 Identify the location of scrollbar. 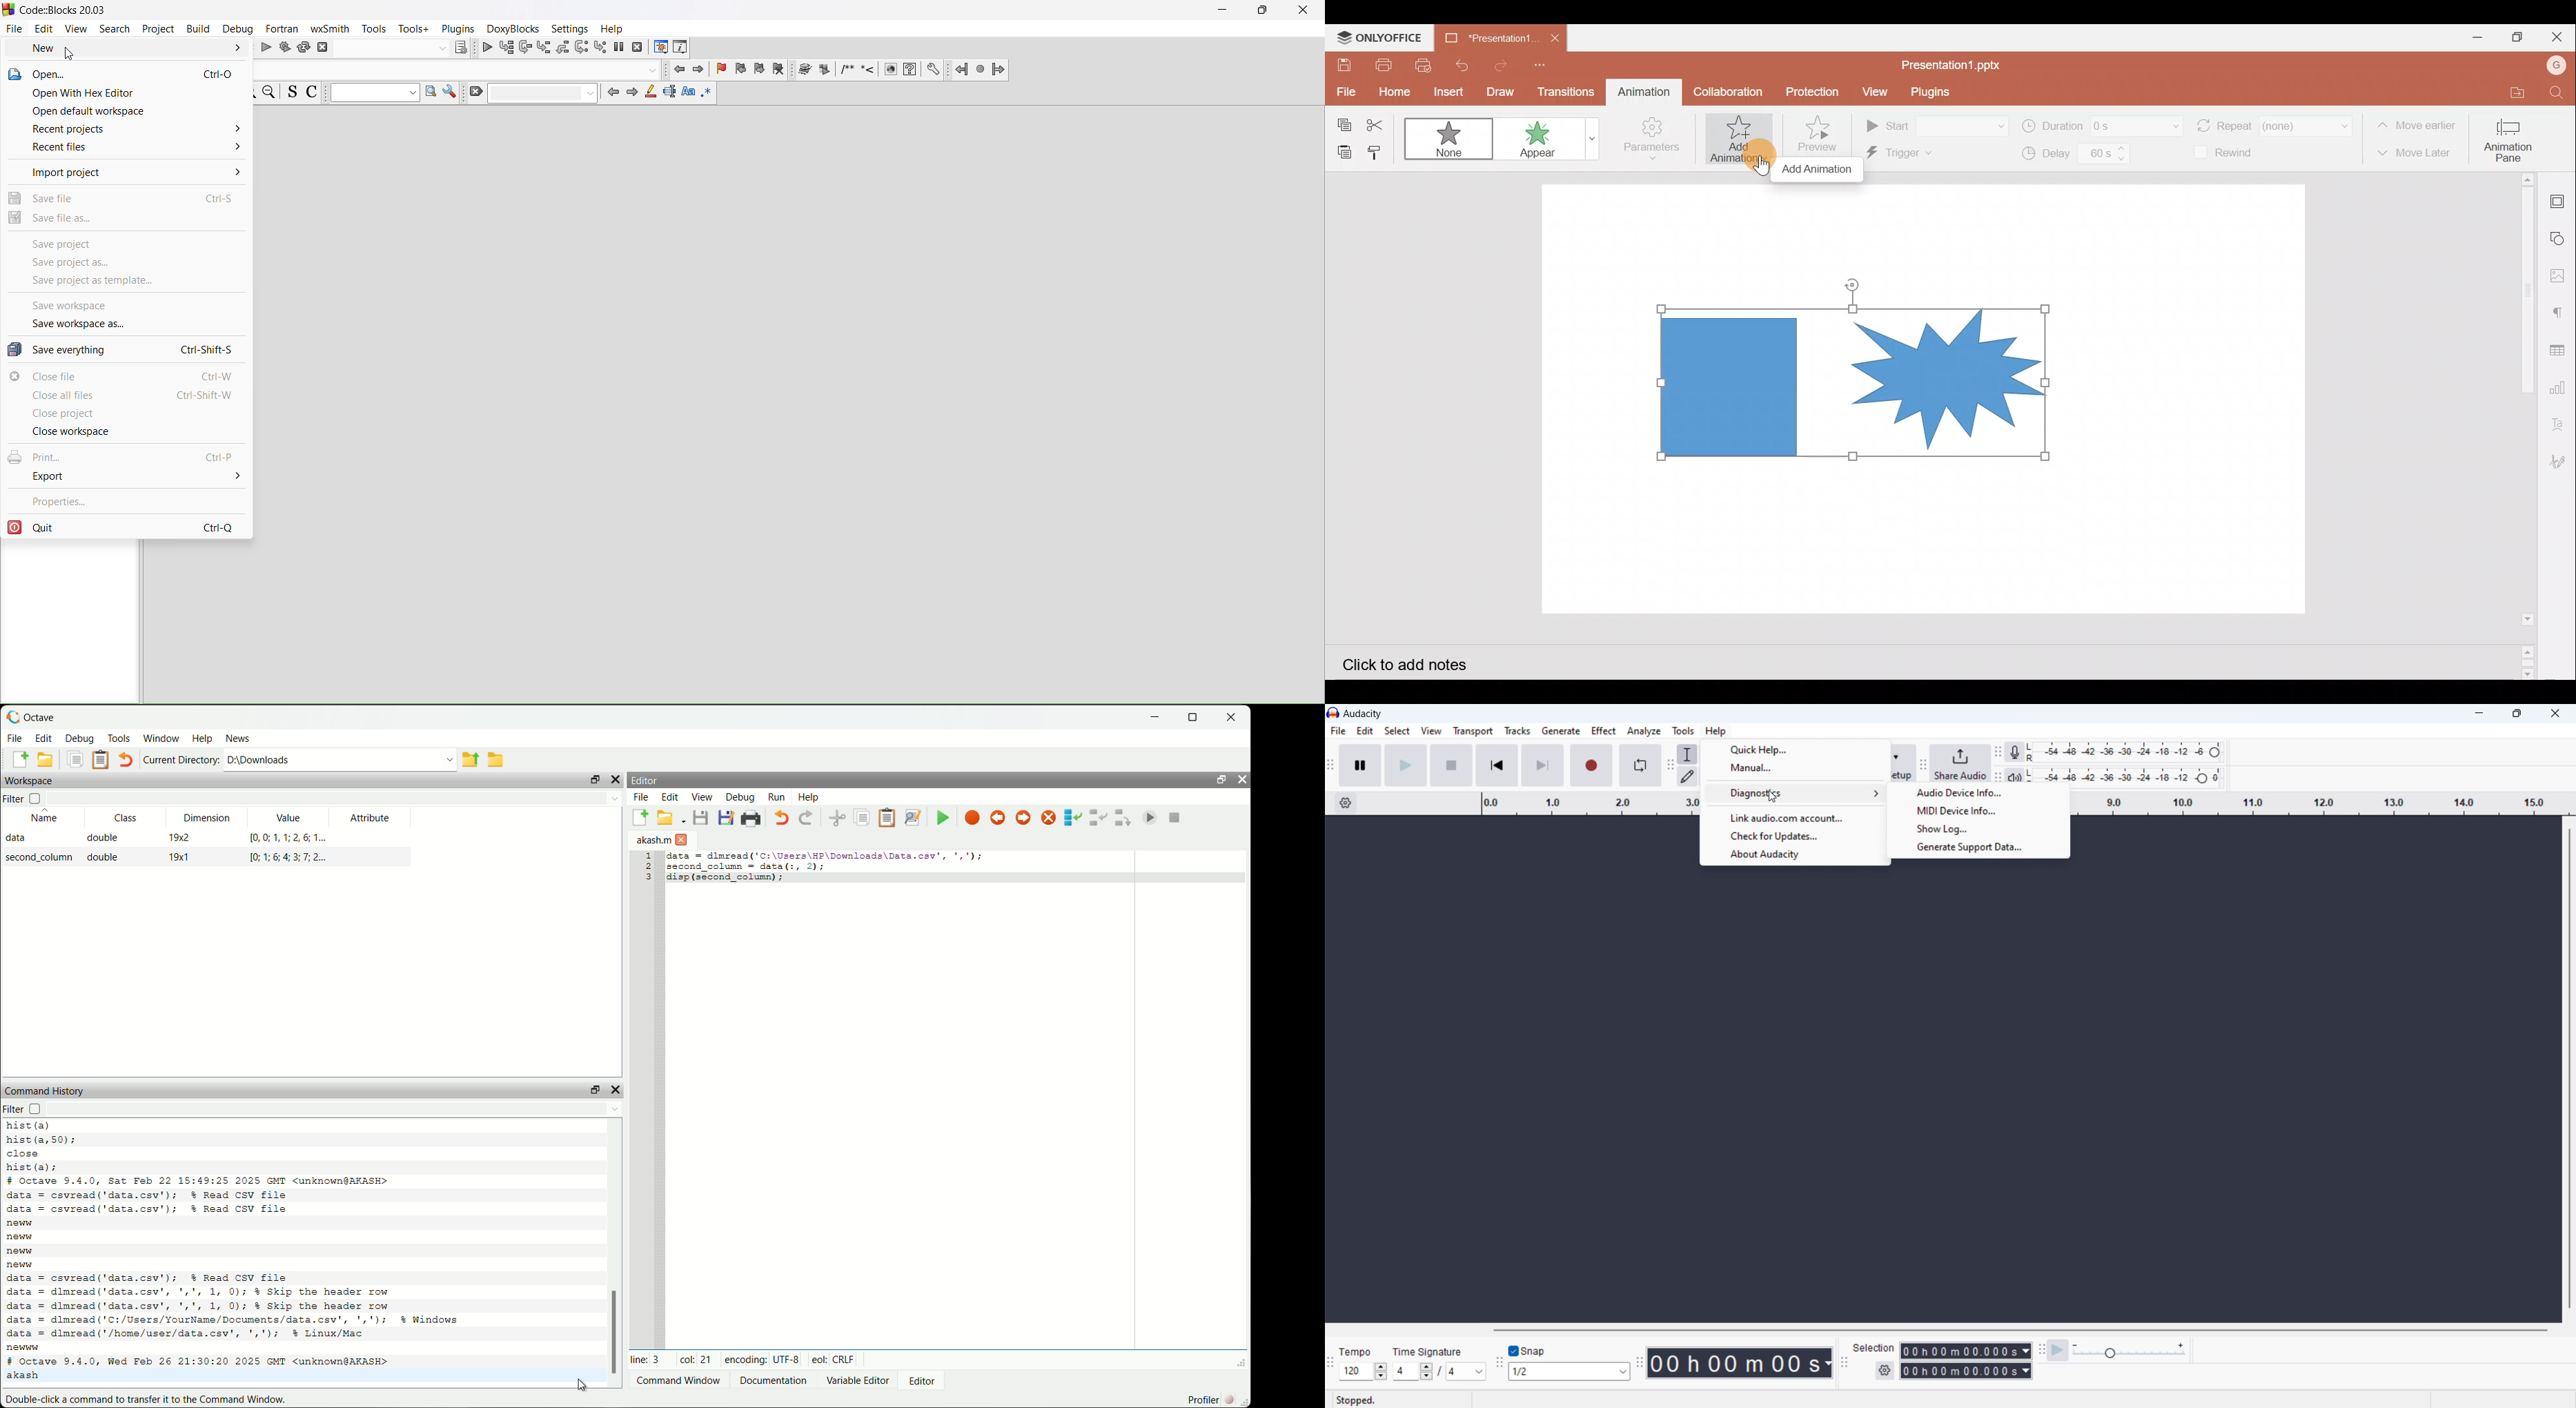
(609, 1329).